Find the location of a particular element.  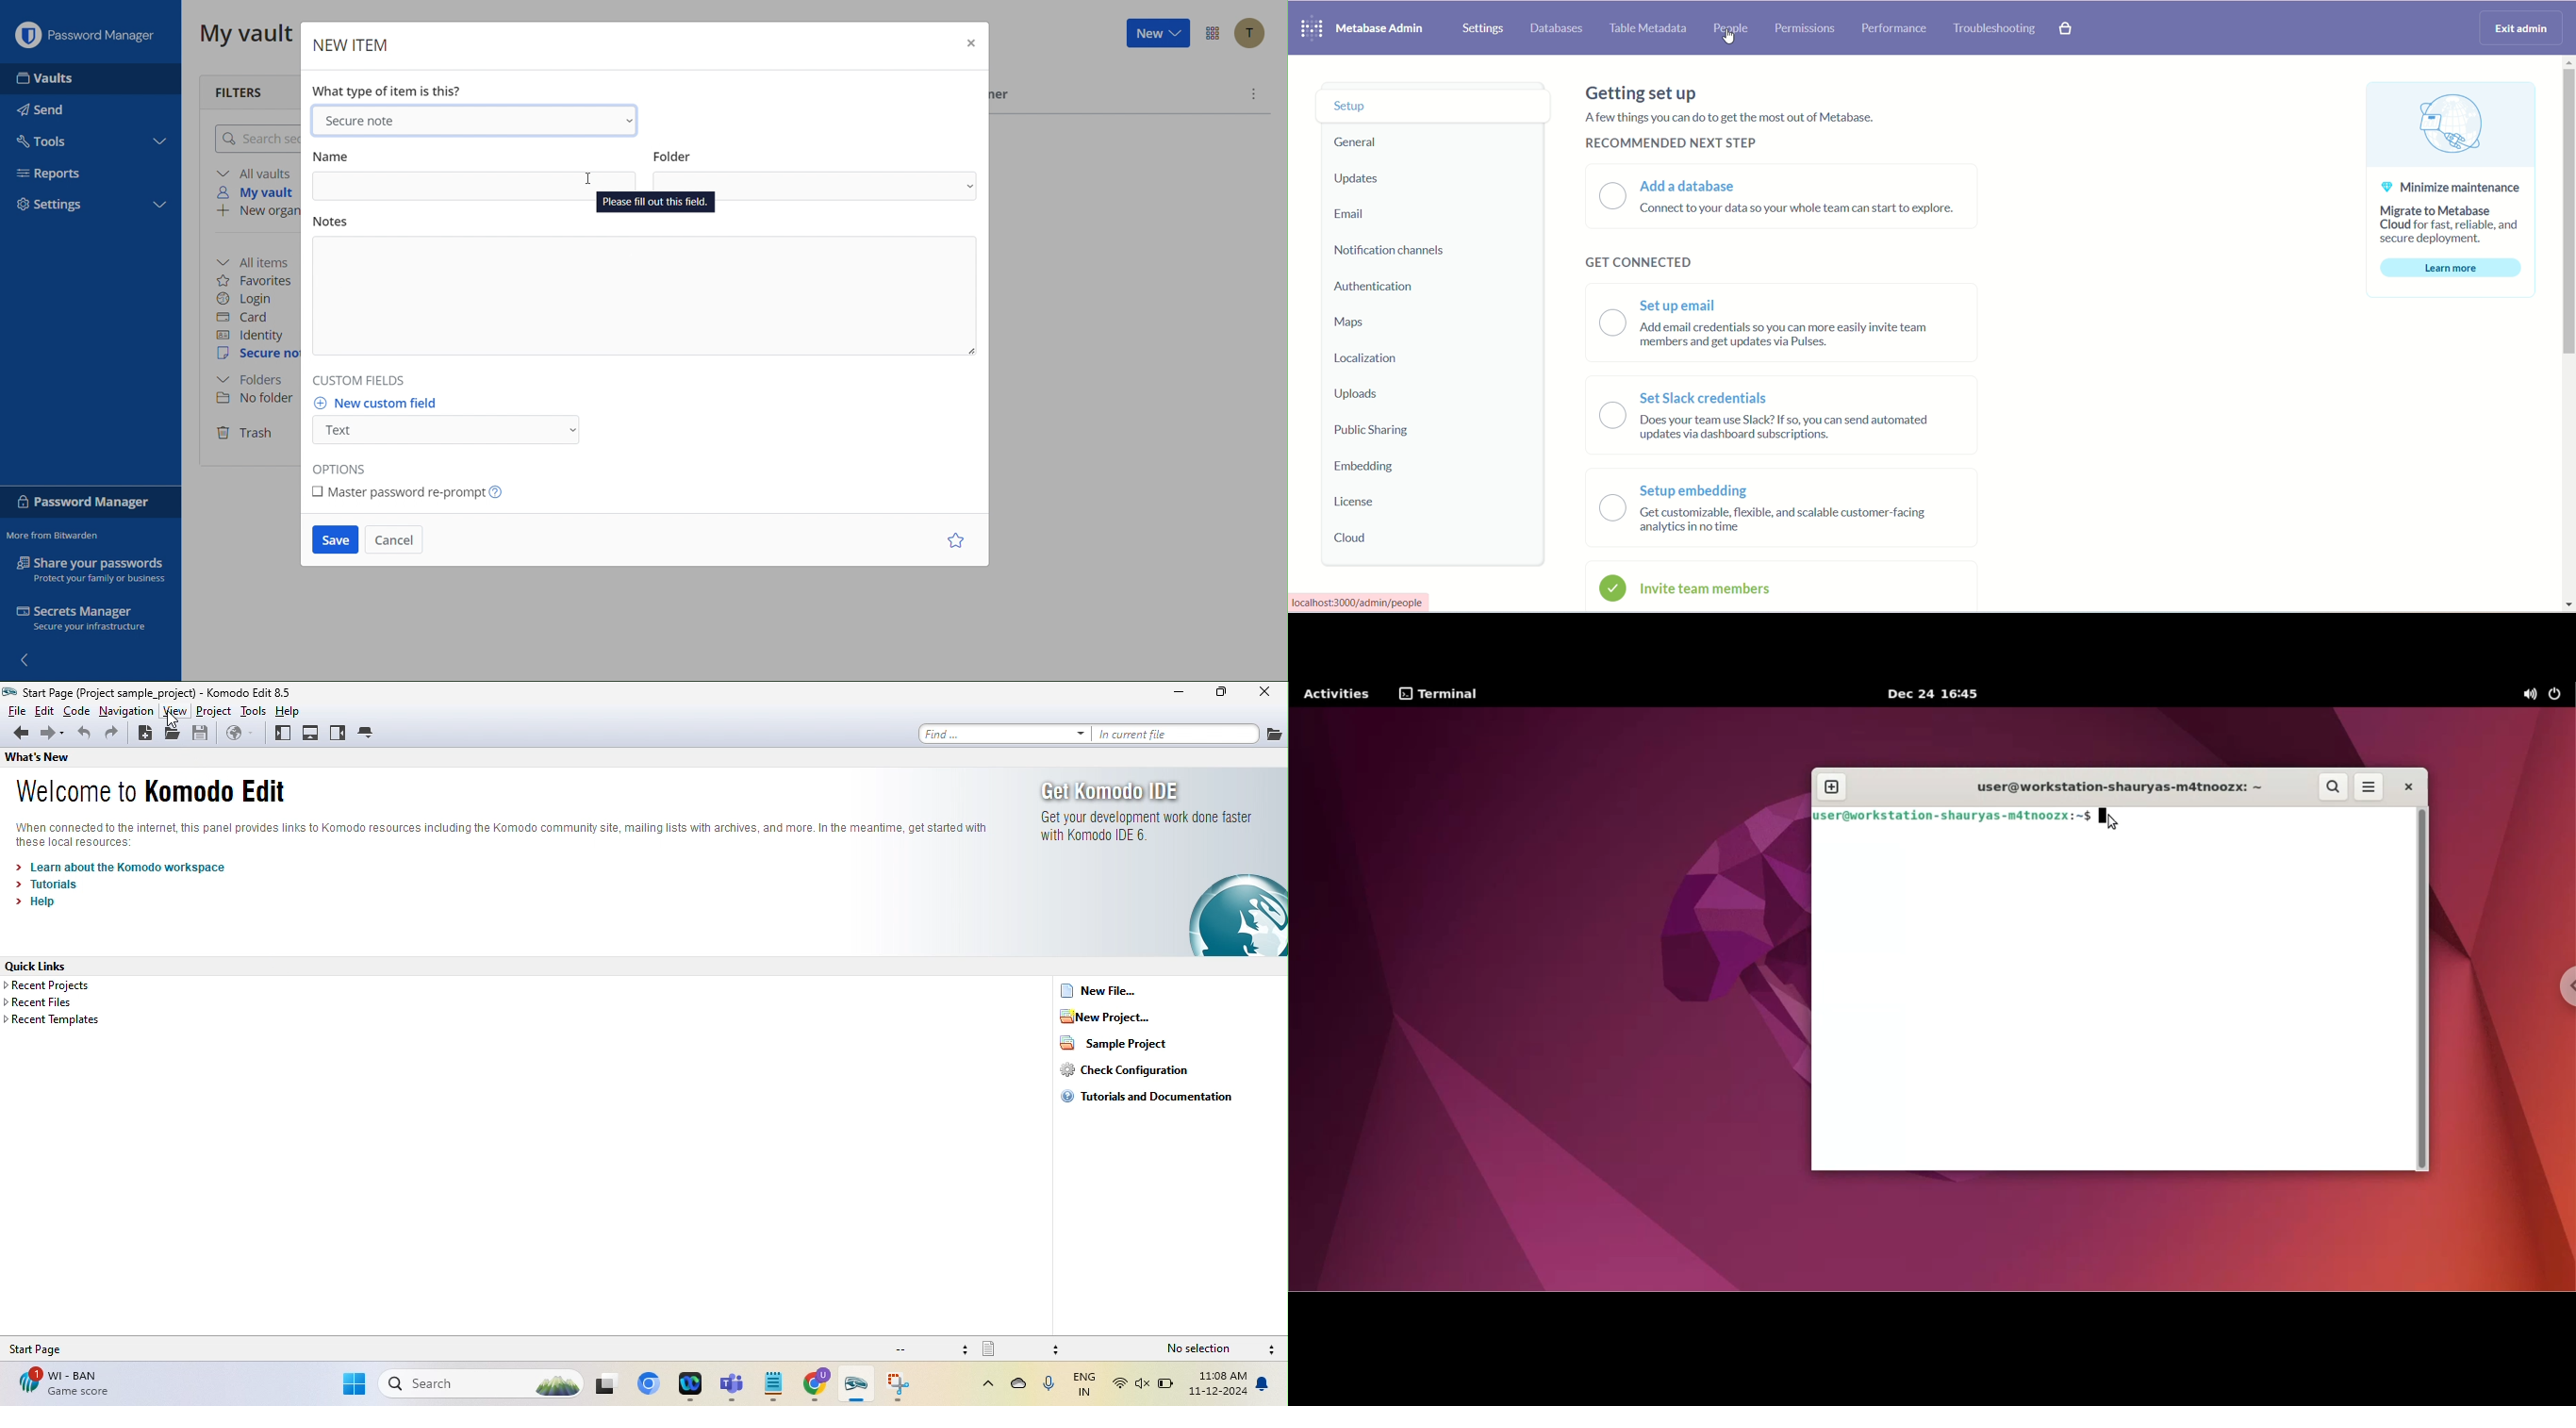

wifi is located at coordinates (1120, 1385).